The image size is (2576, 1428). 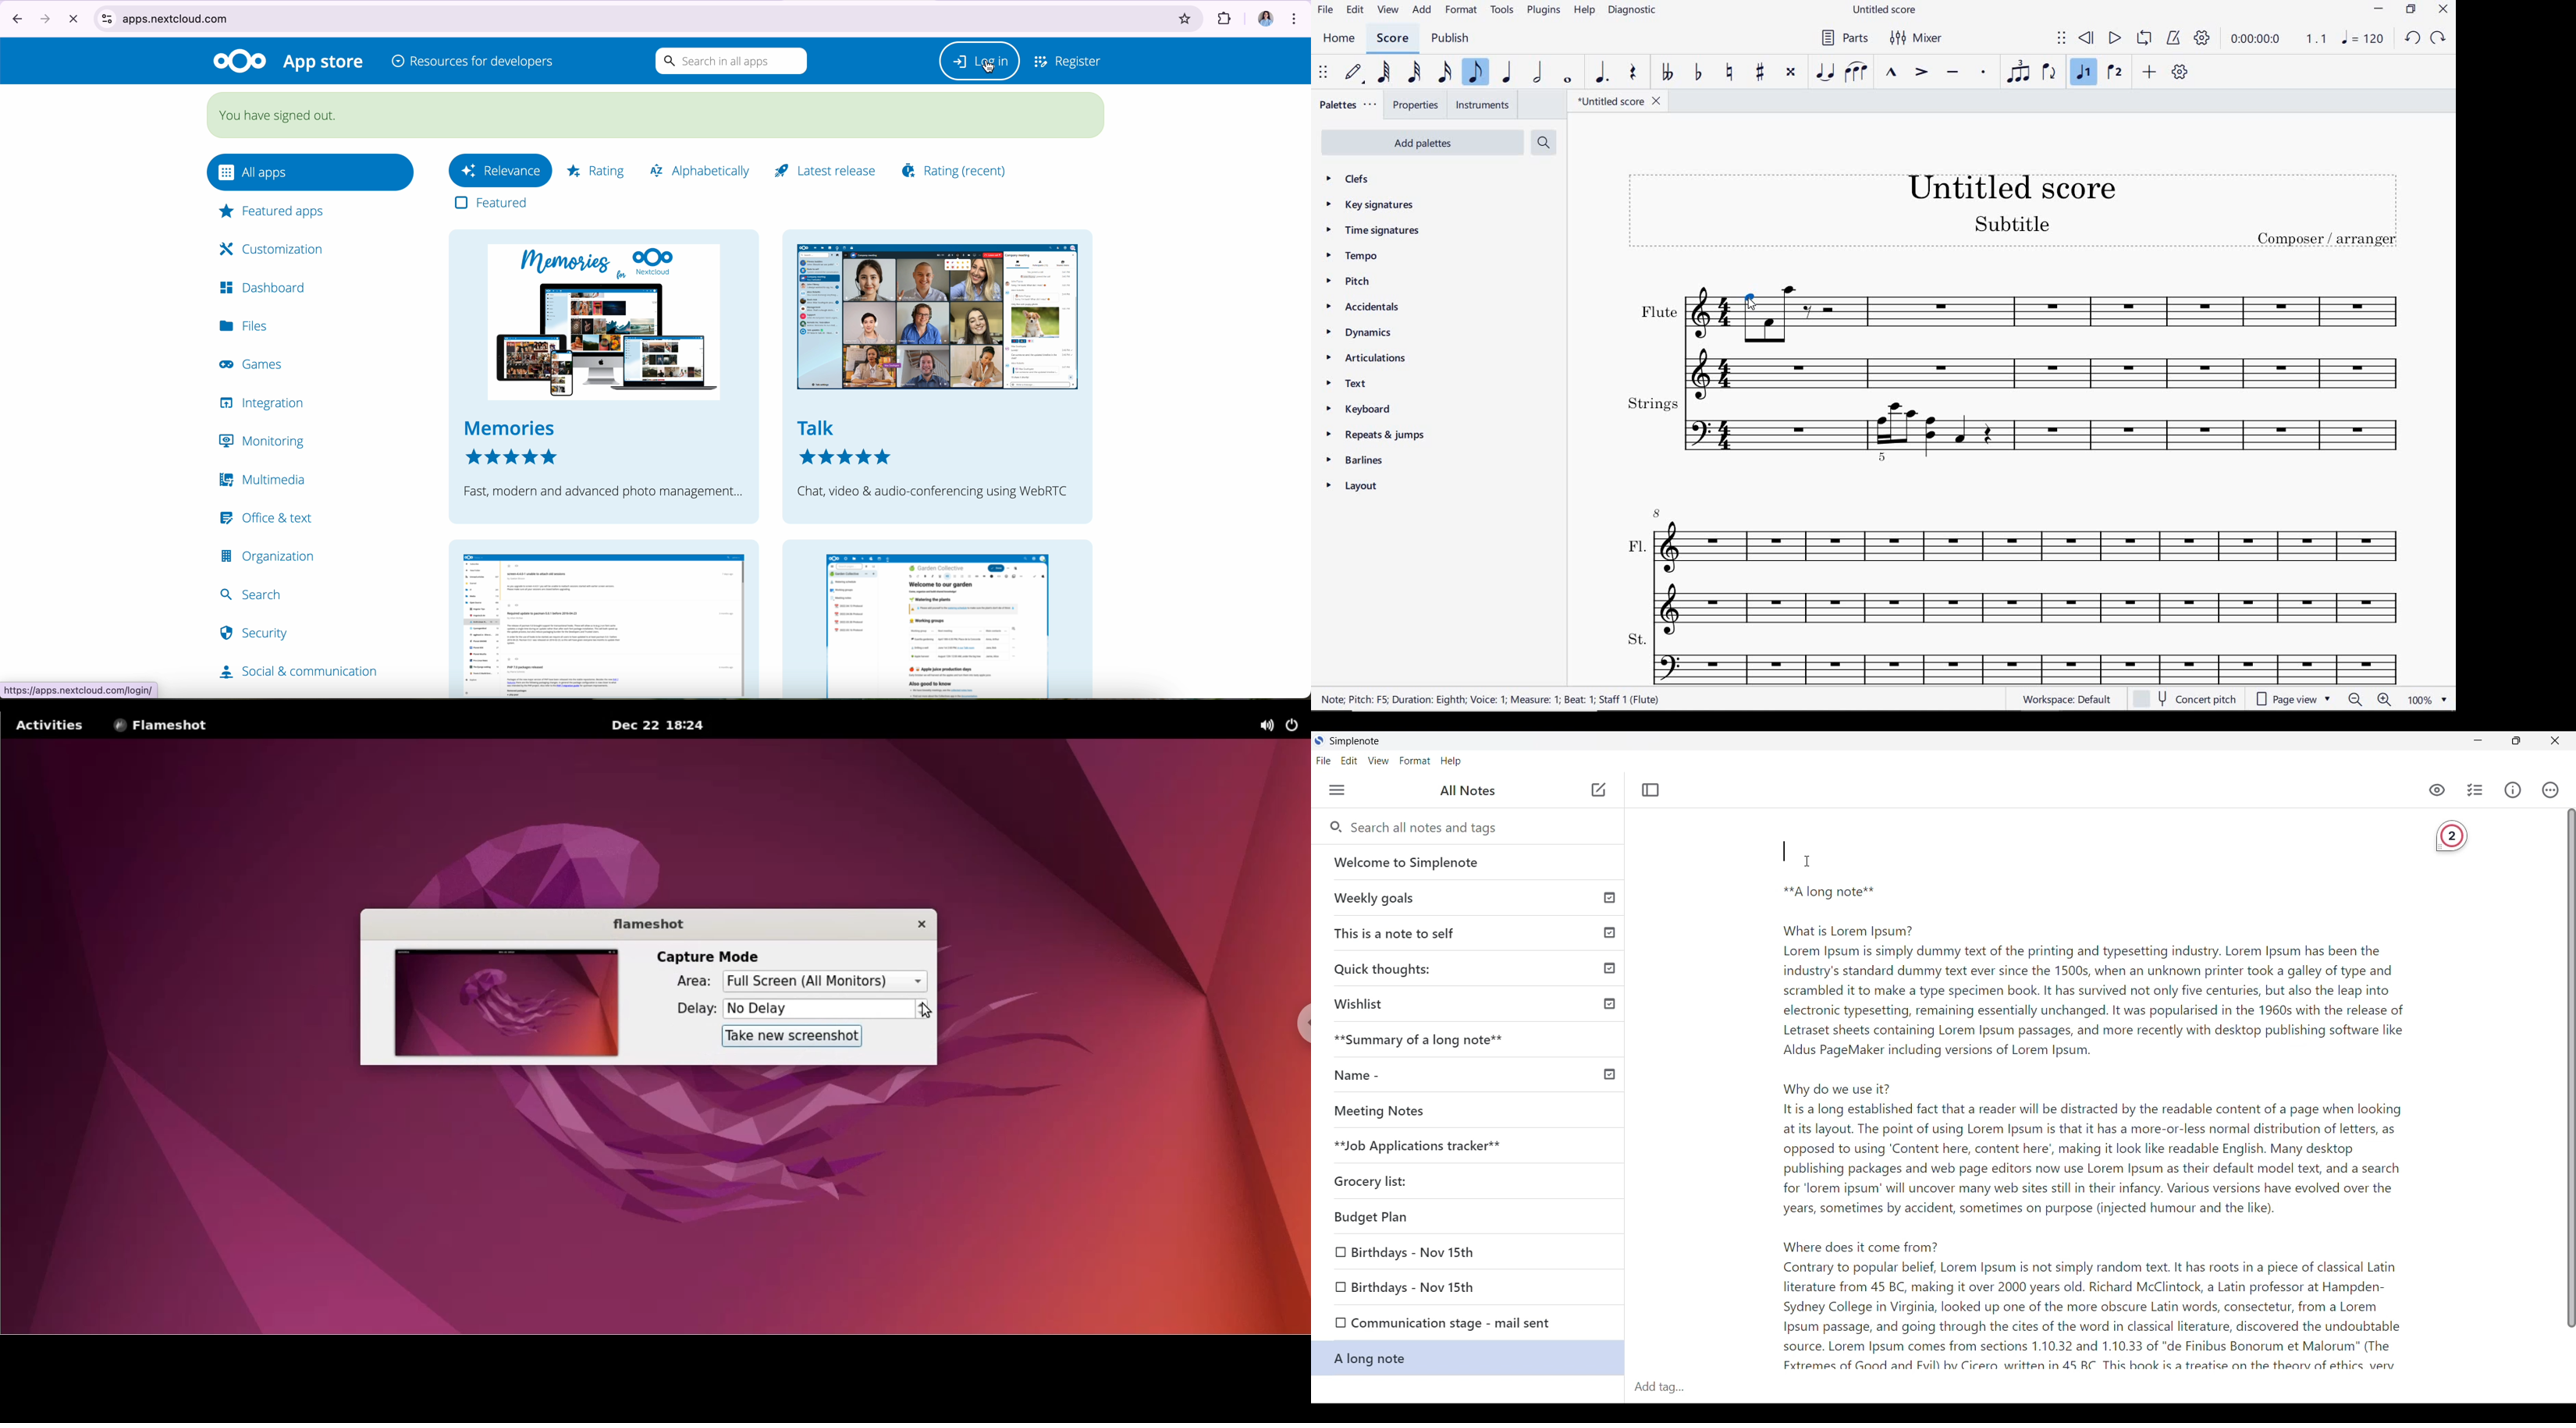 What do you see at coordinates (967, 59) in the screenshot?
I see `Log in button` at bounding box center [967, 59].